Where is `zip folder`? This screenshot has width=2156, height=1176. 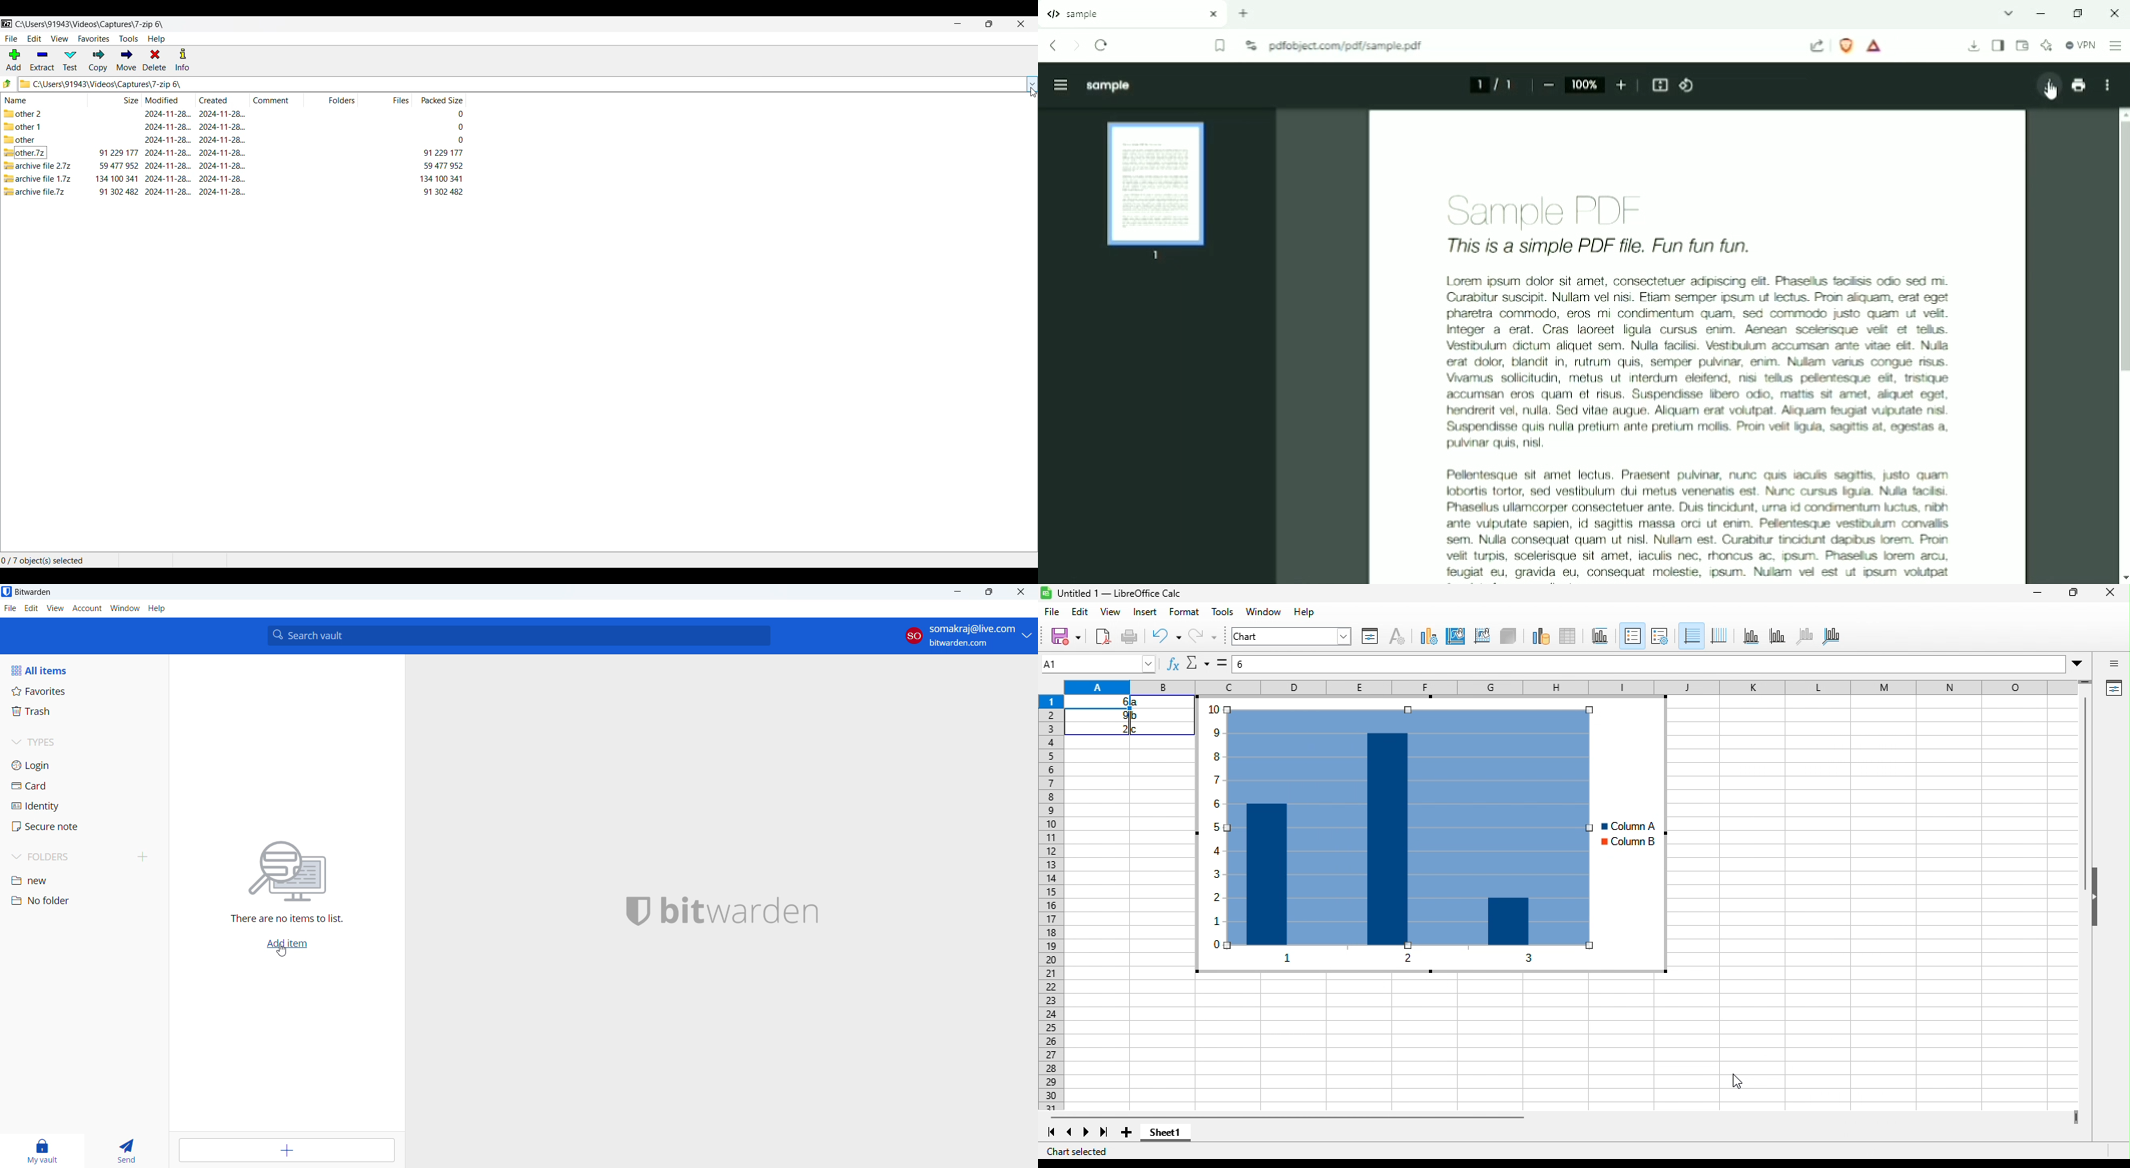 zip folder is located at coordinates (38, 178).